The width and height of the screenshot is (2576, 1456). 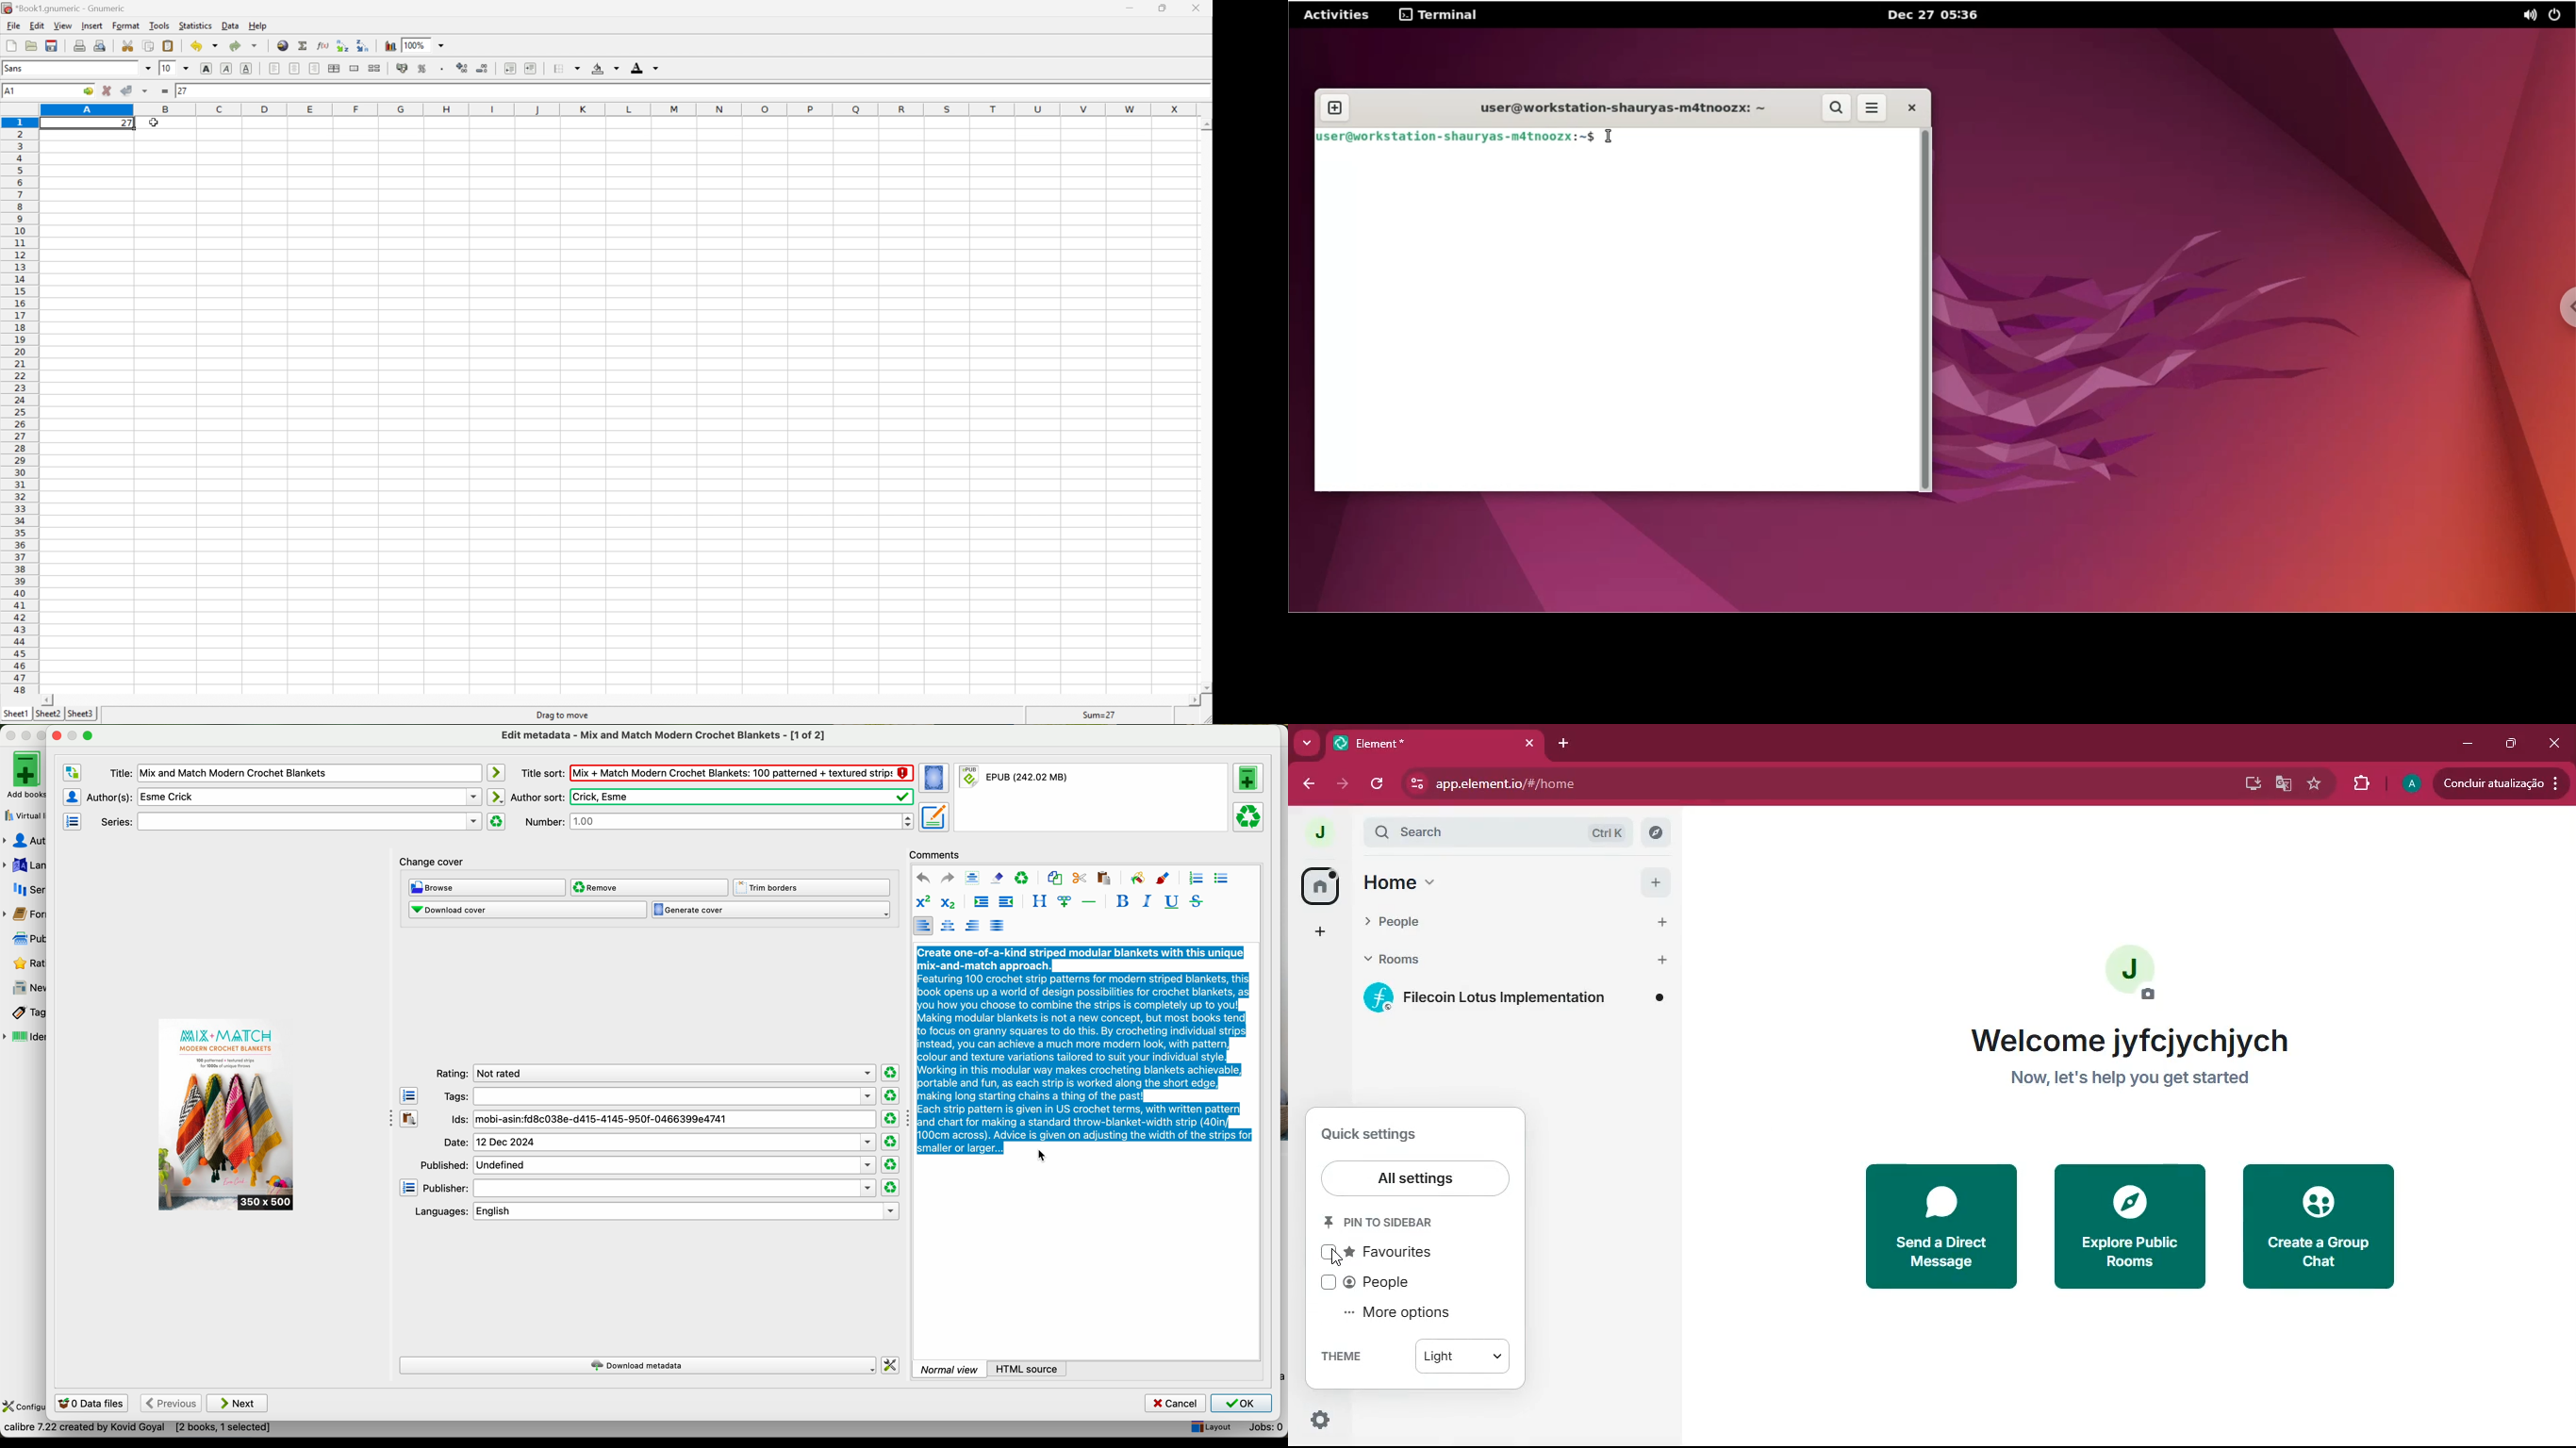 What do you see at coordinates (949, 1369) in the screenshot?
I see `normal view` at bounding box center [949, 1369].